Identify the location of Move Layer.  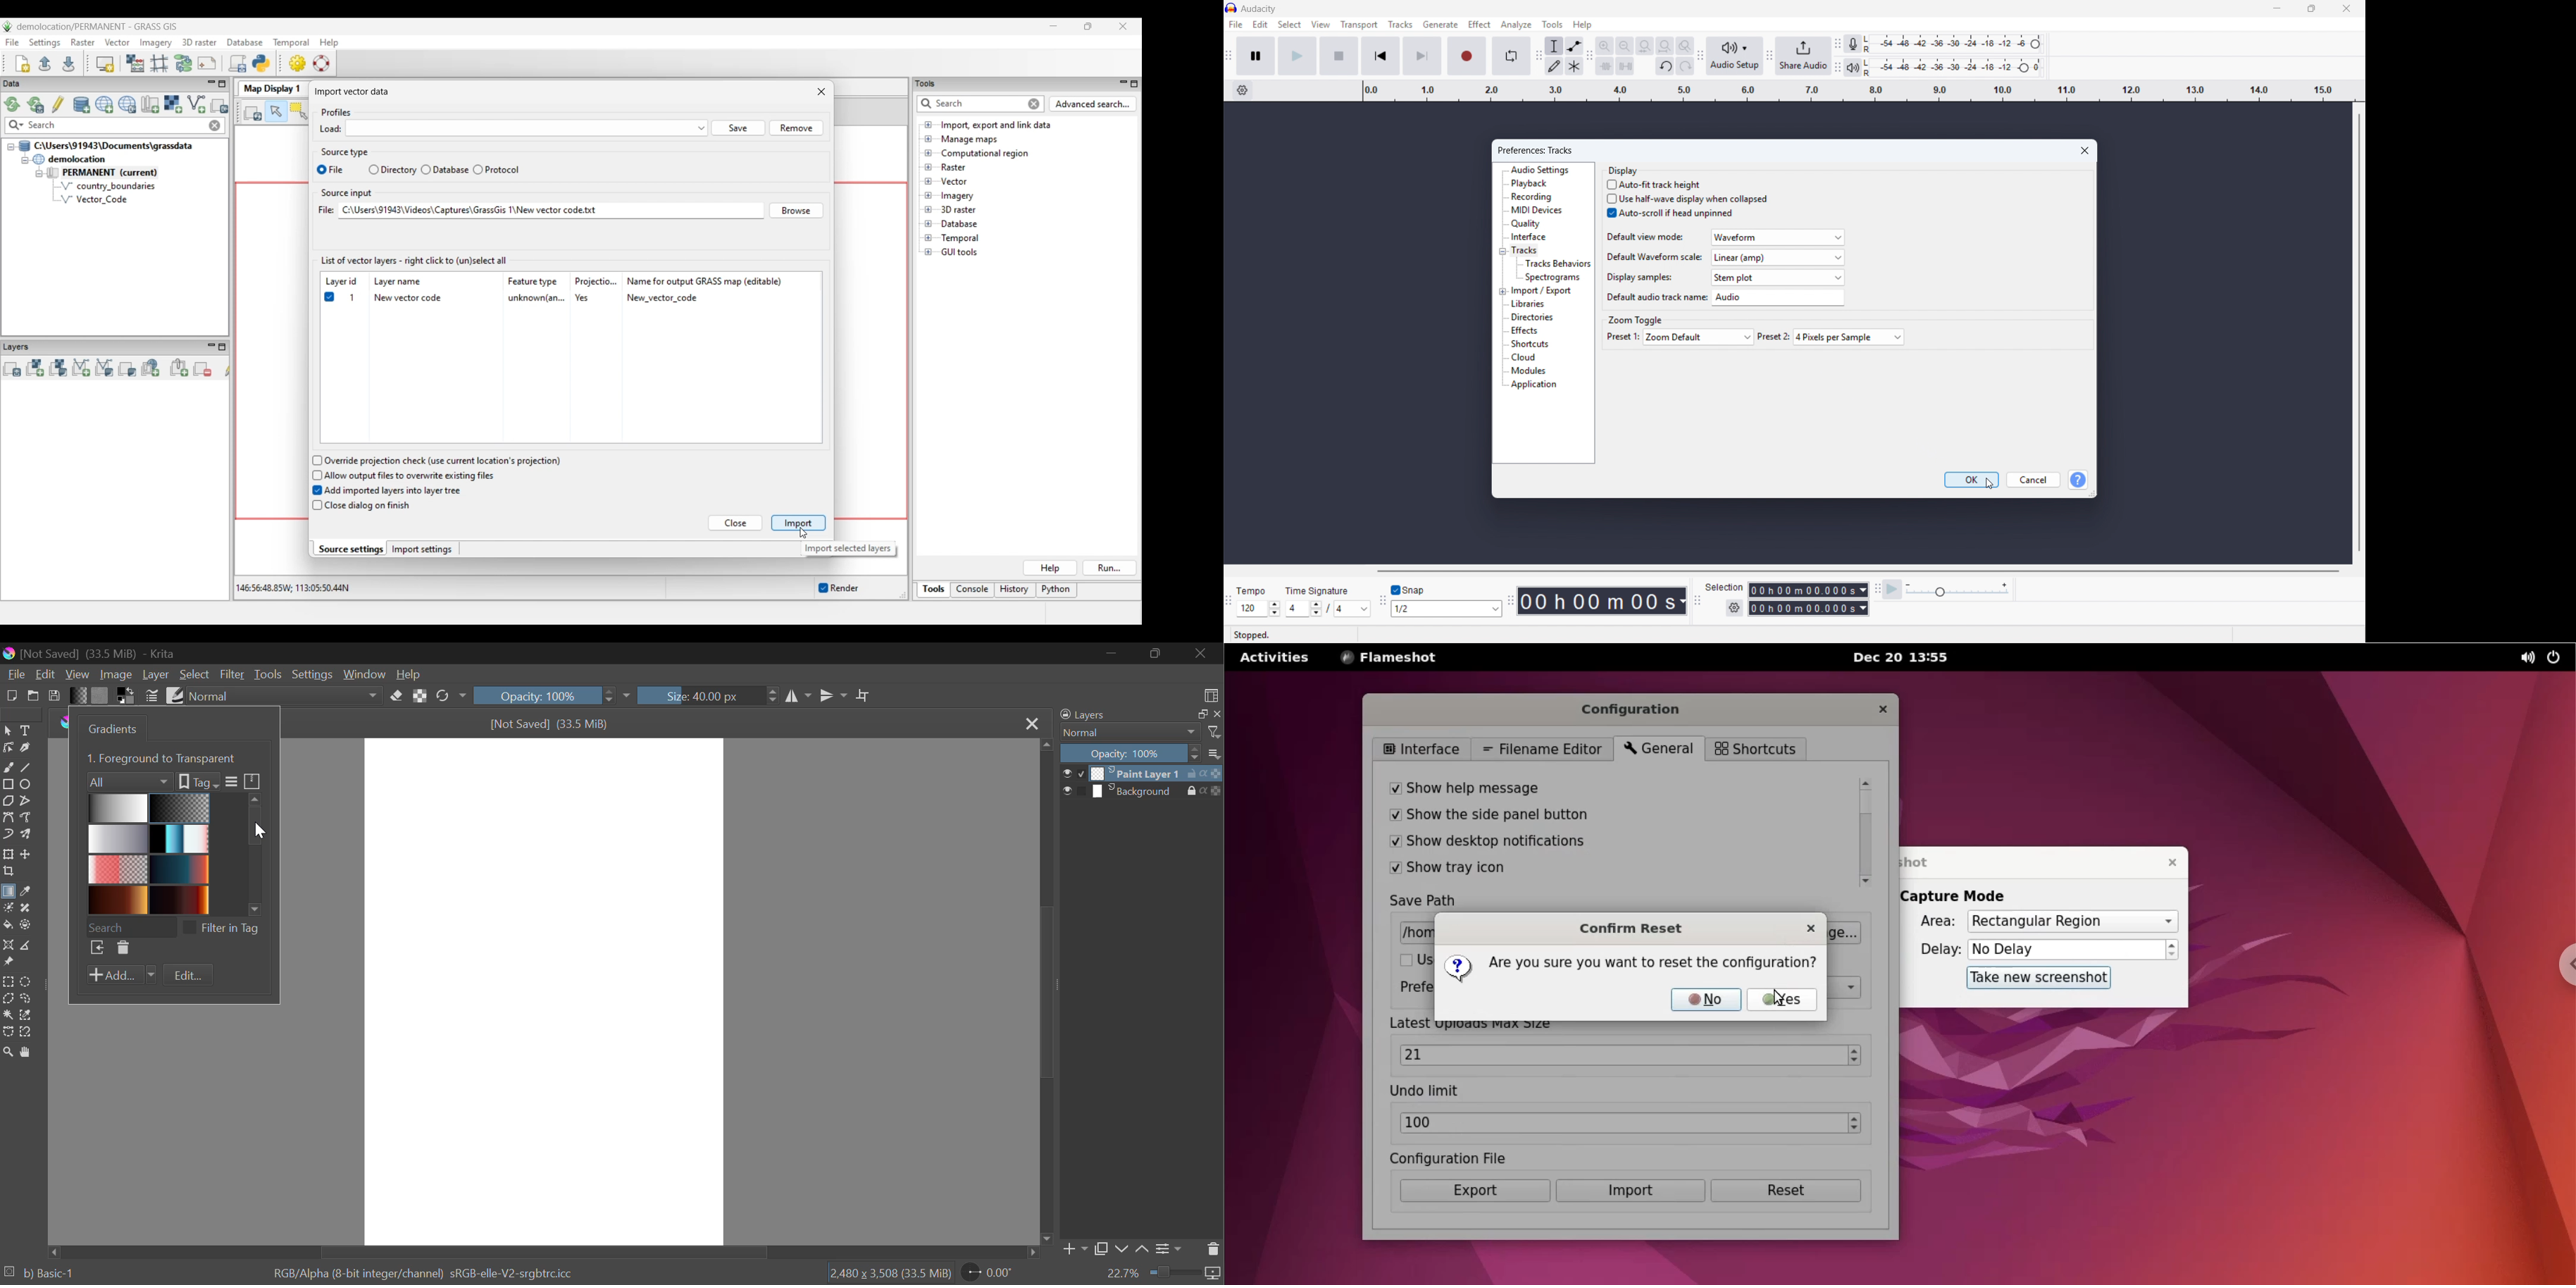
(26, 854).